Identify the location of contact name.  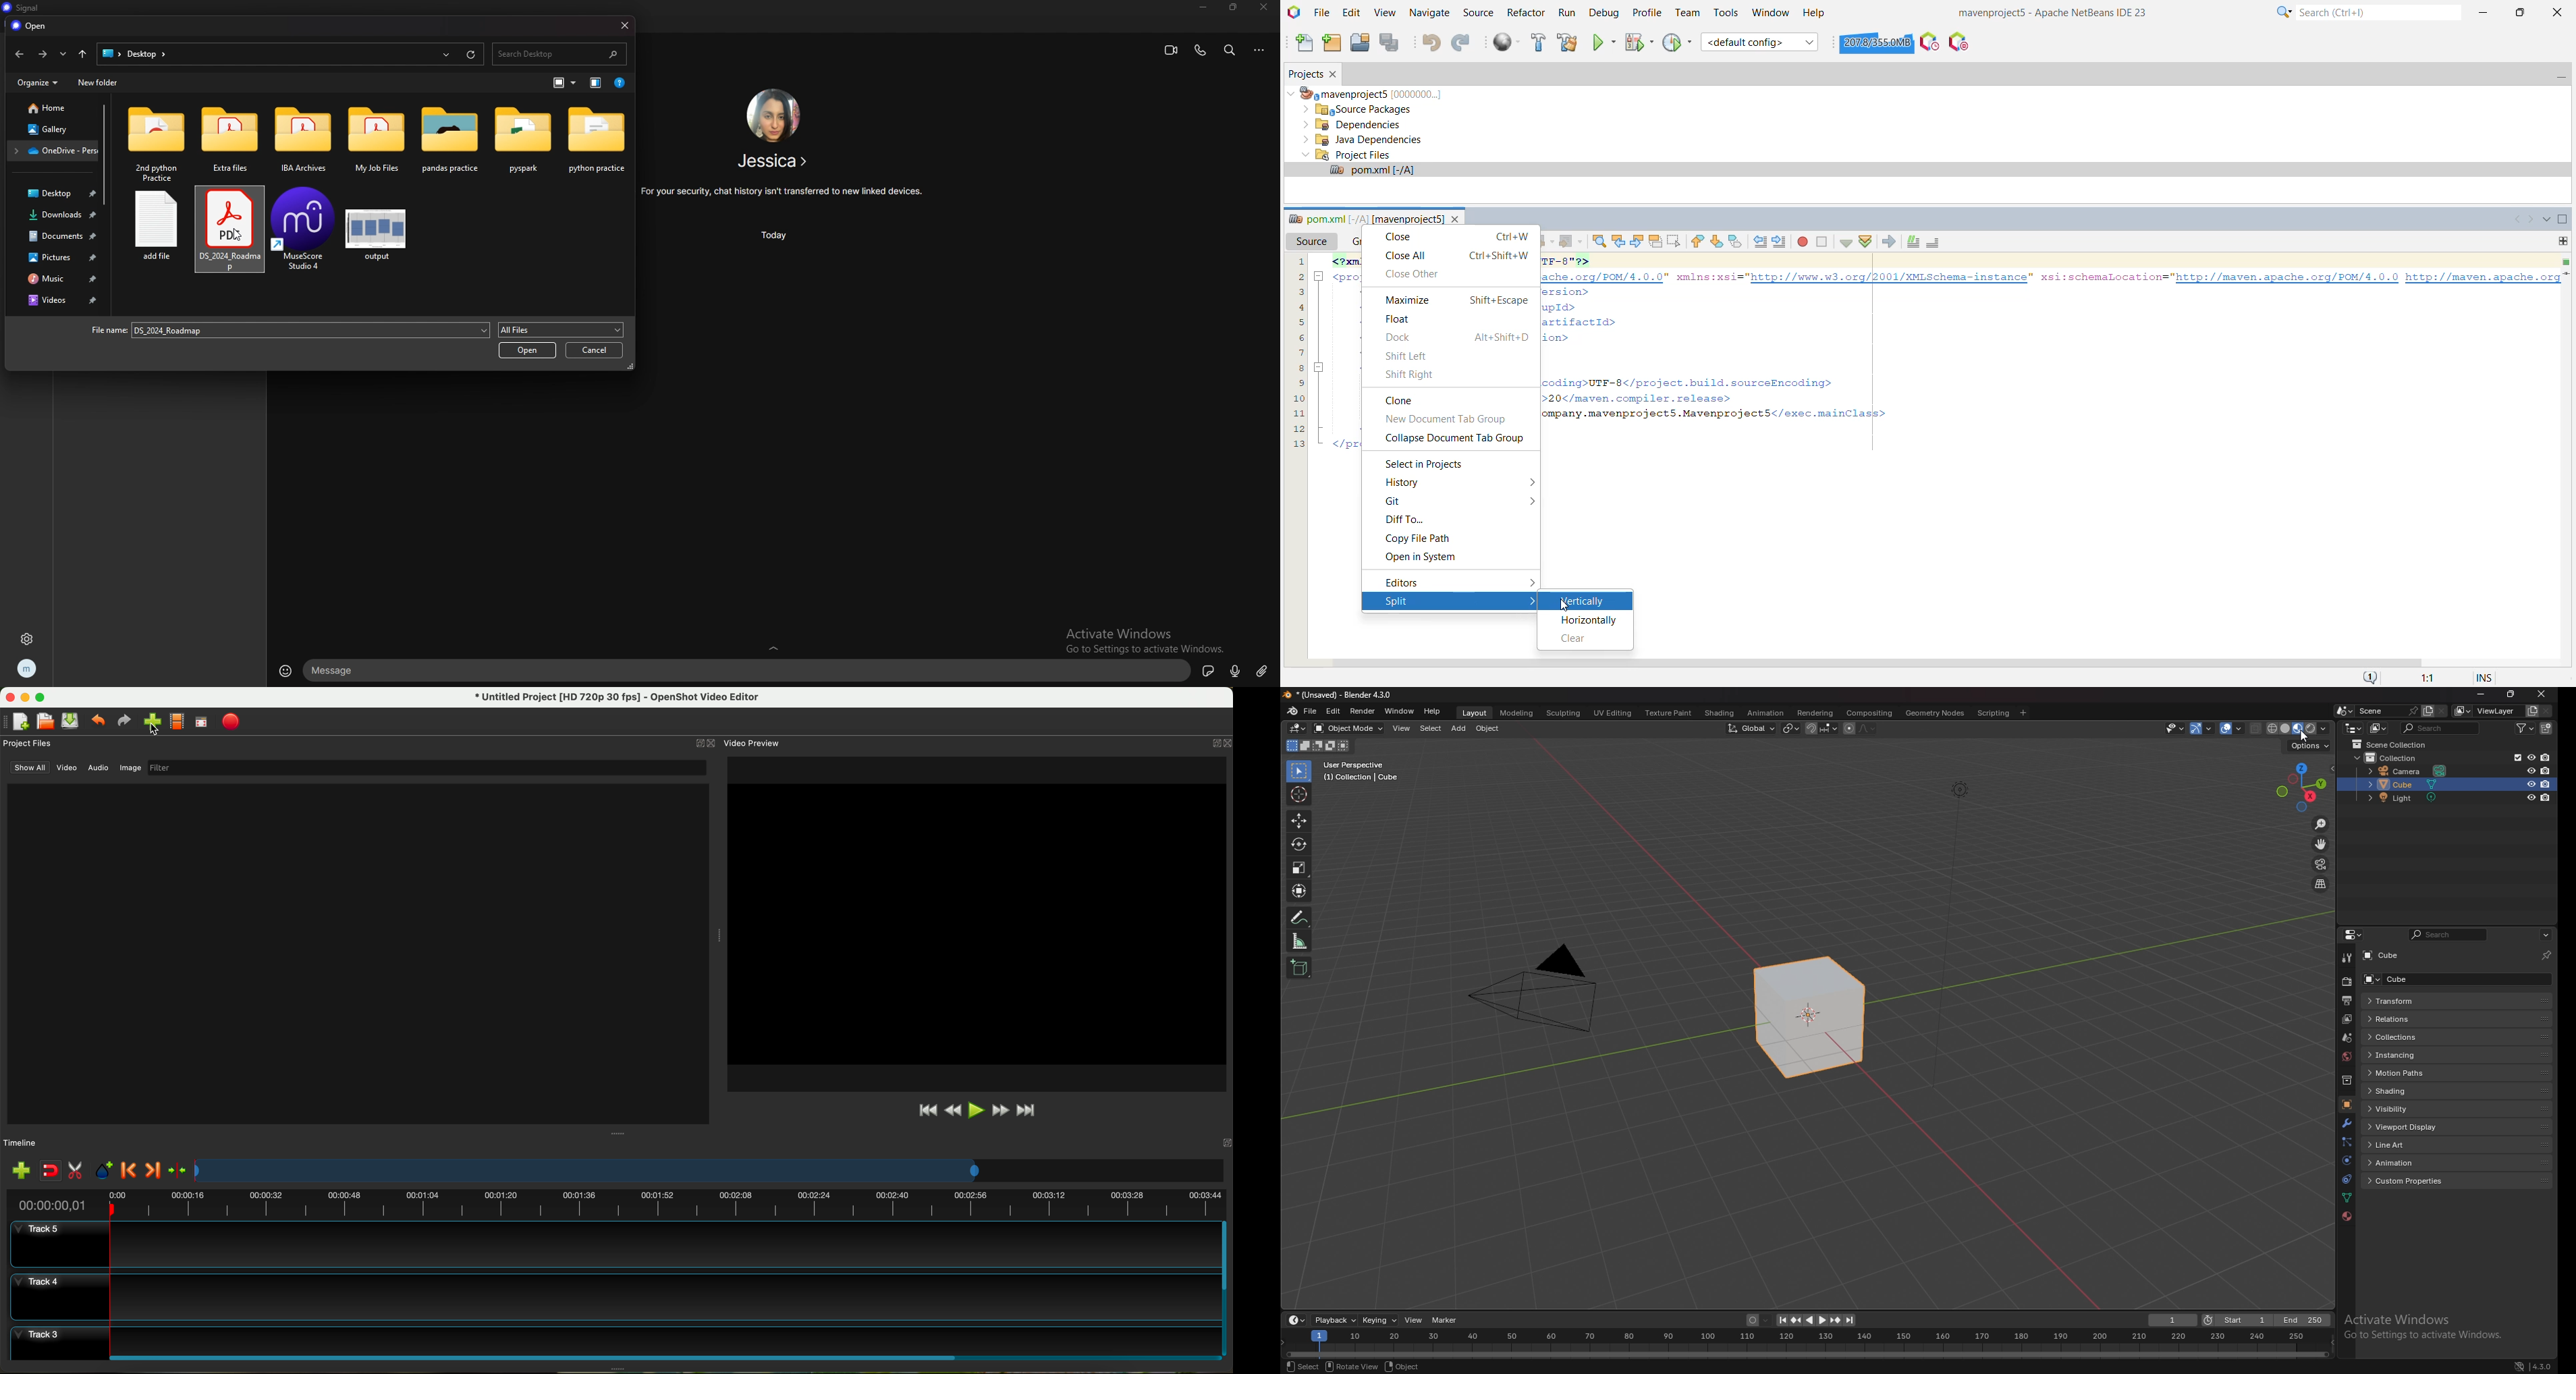
(775, 161).